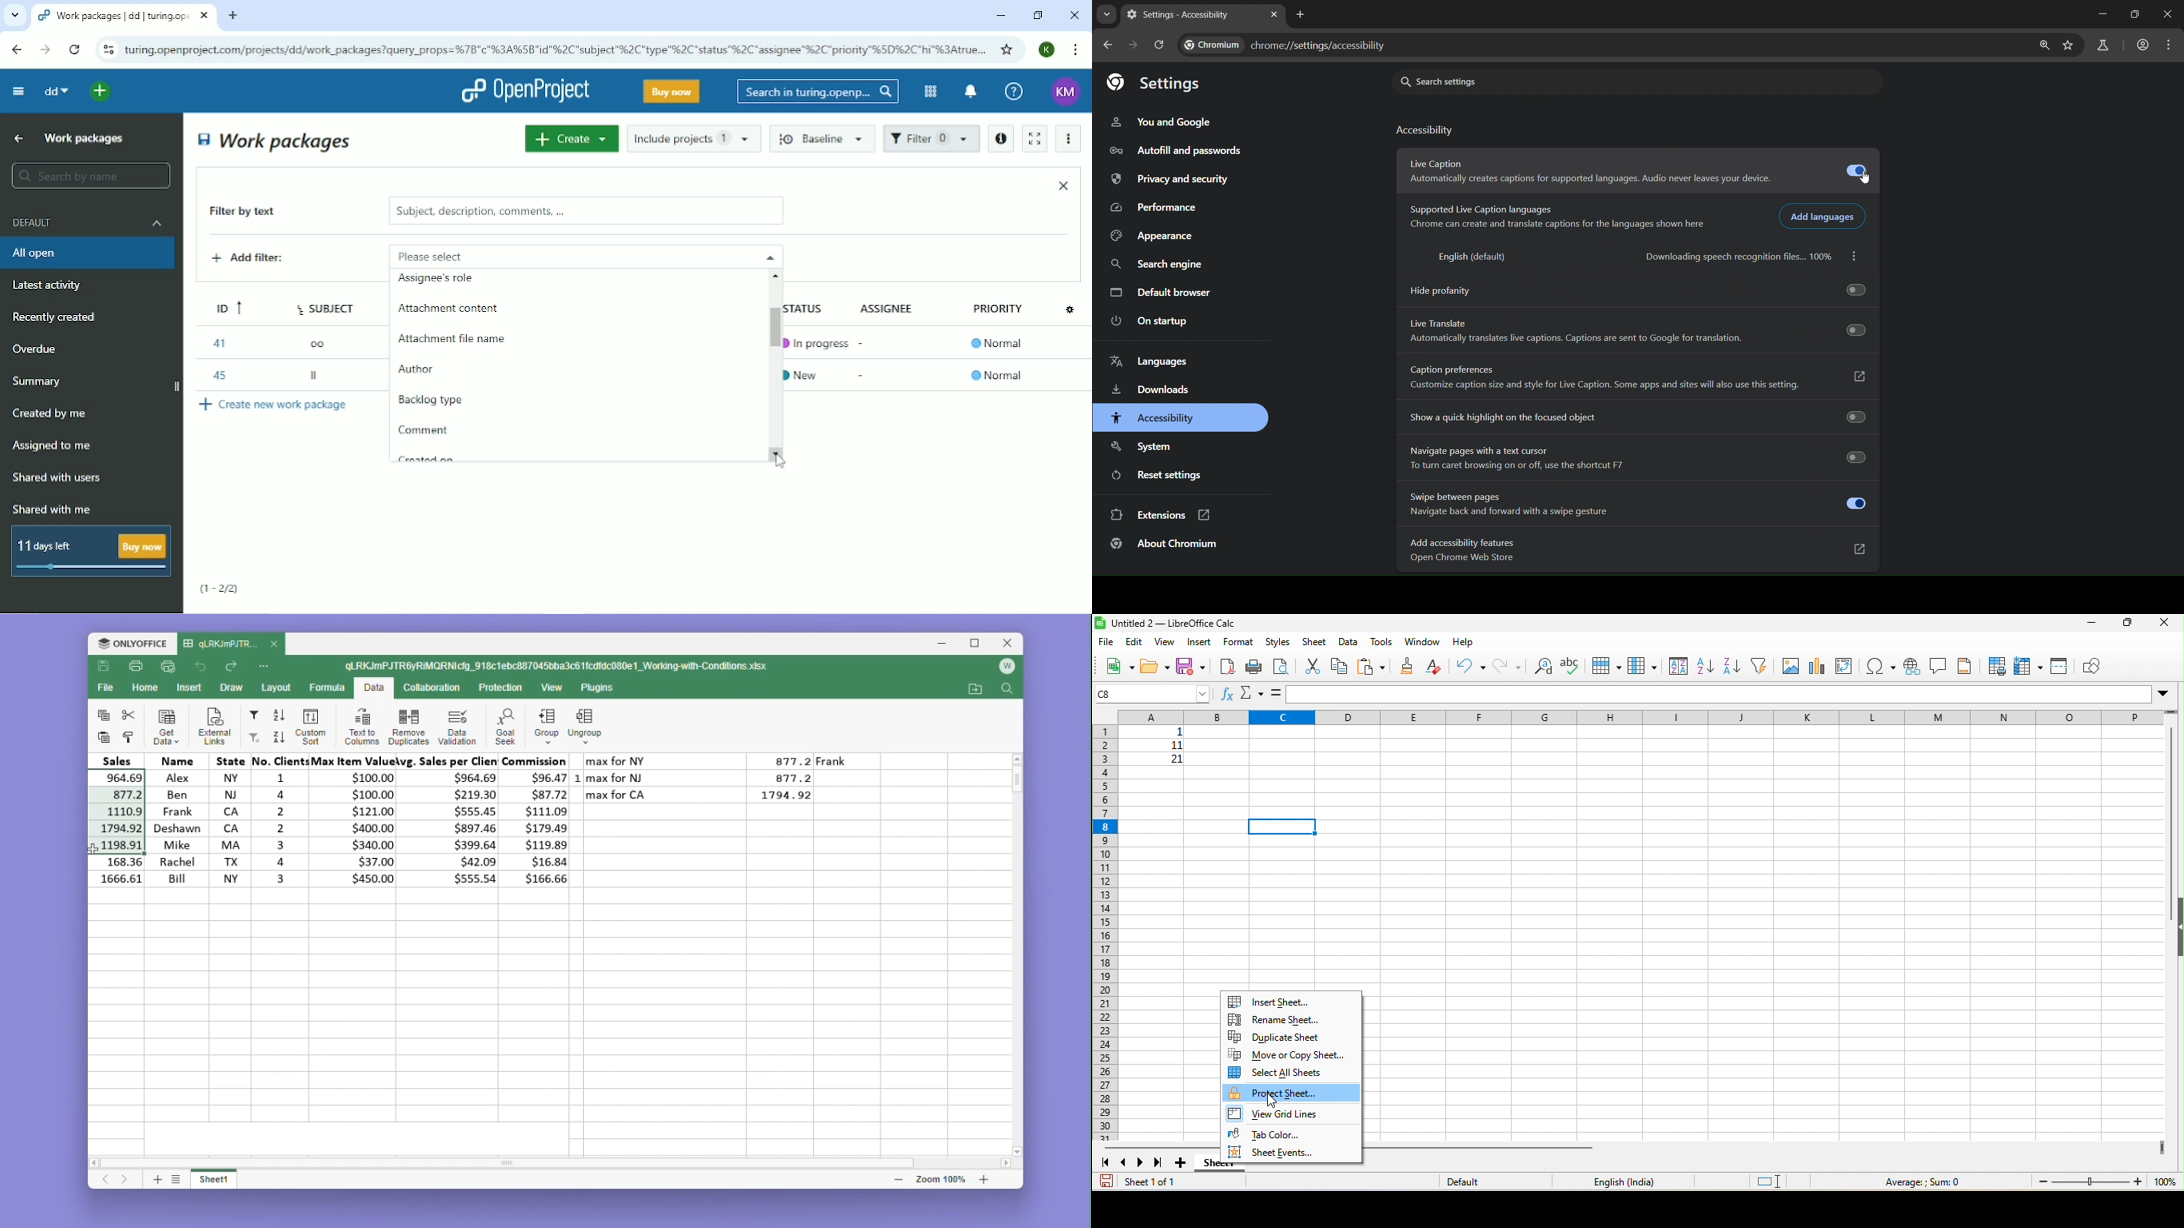  What do you see at coordinates (253, 715) in the screenshot?
I see `Filter` at bounding box center [253, 715].